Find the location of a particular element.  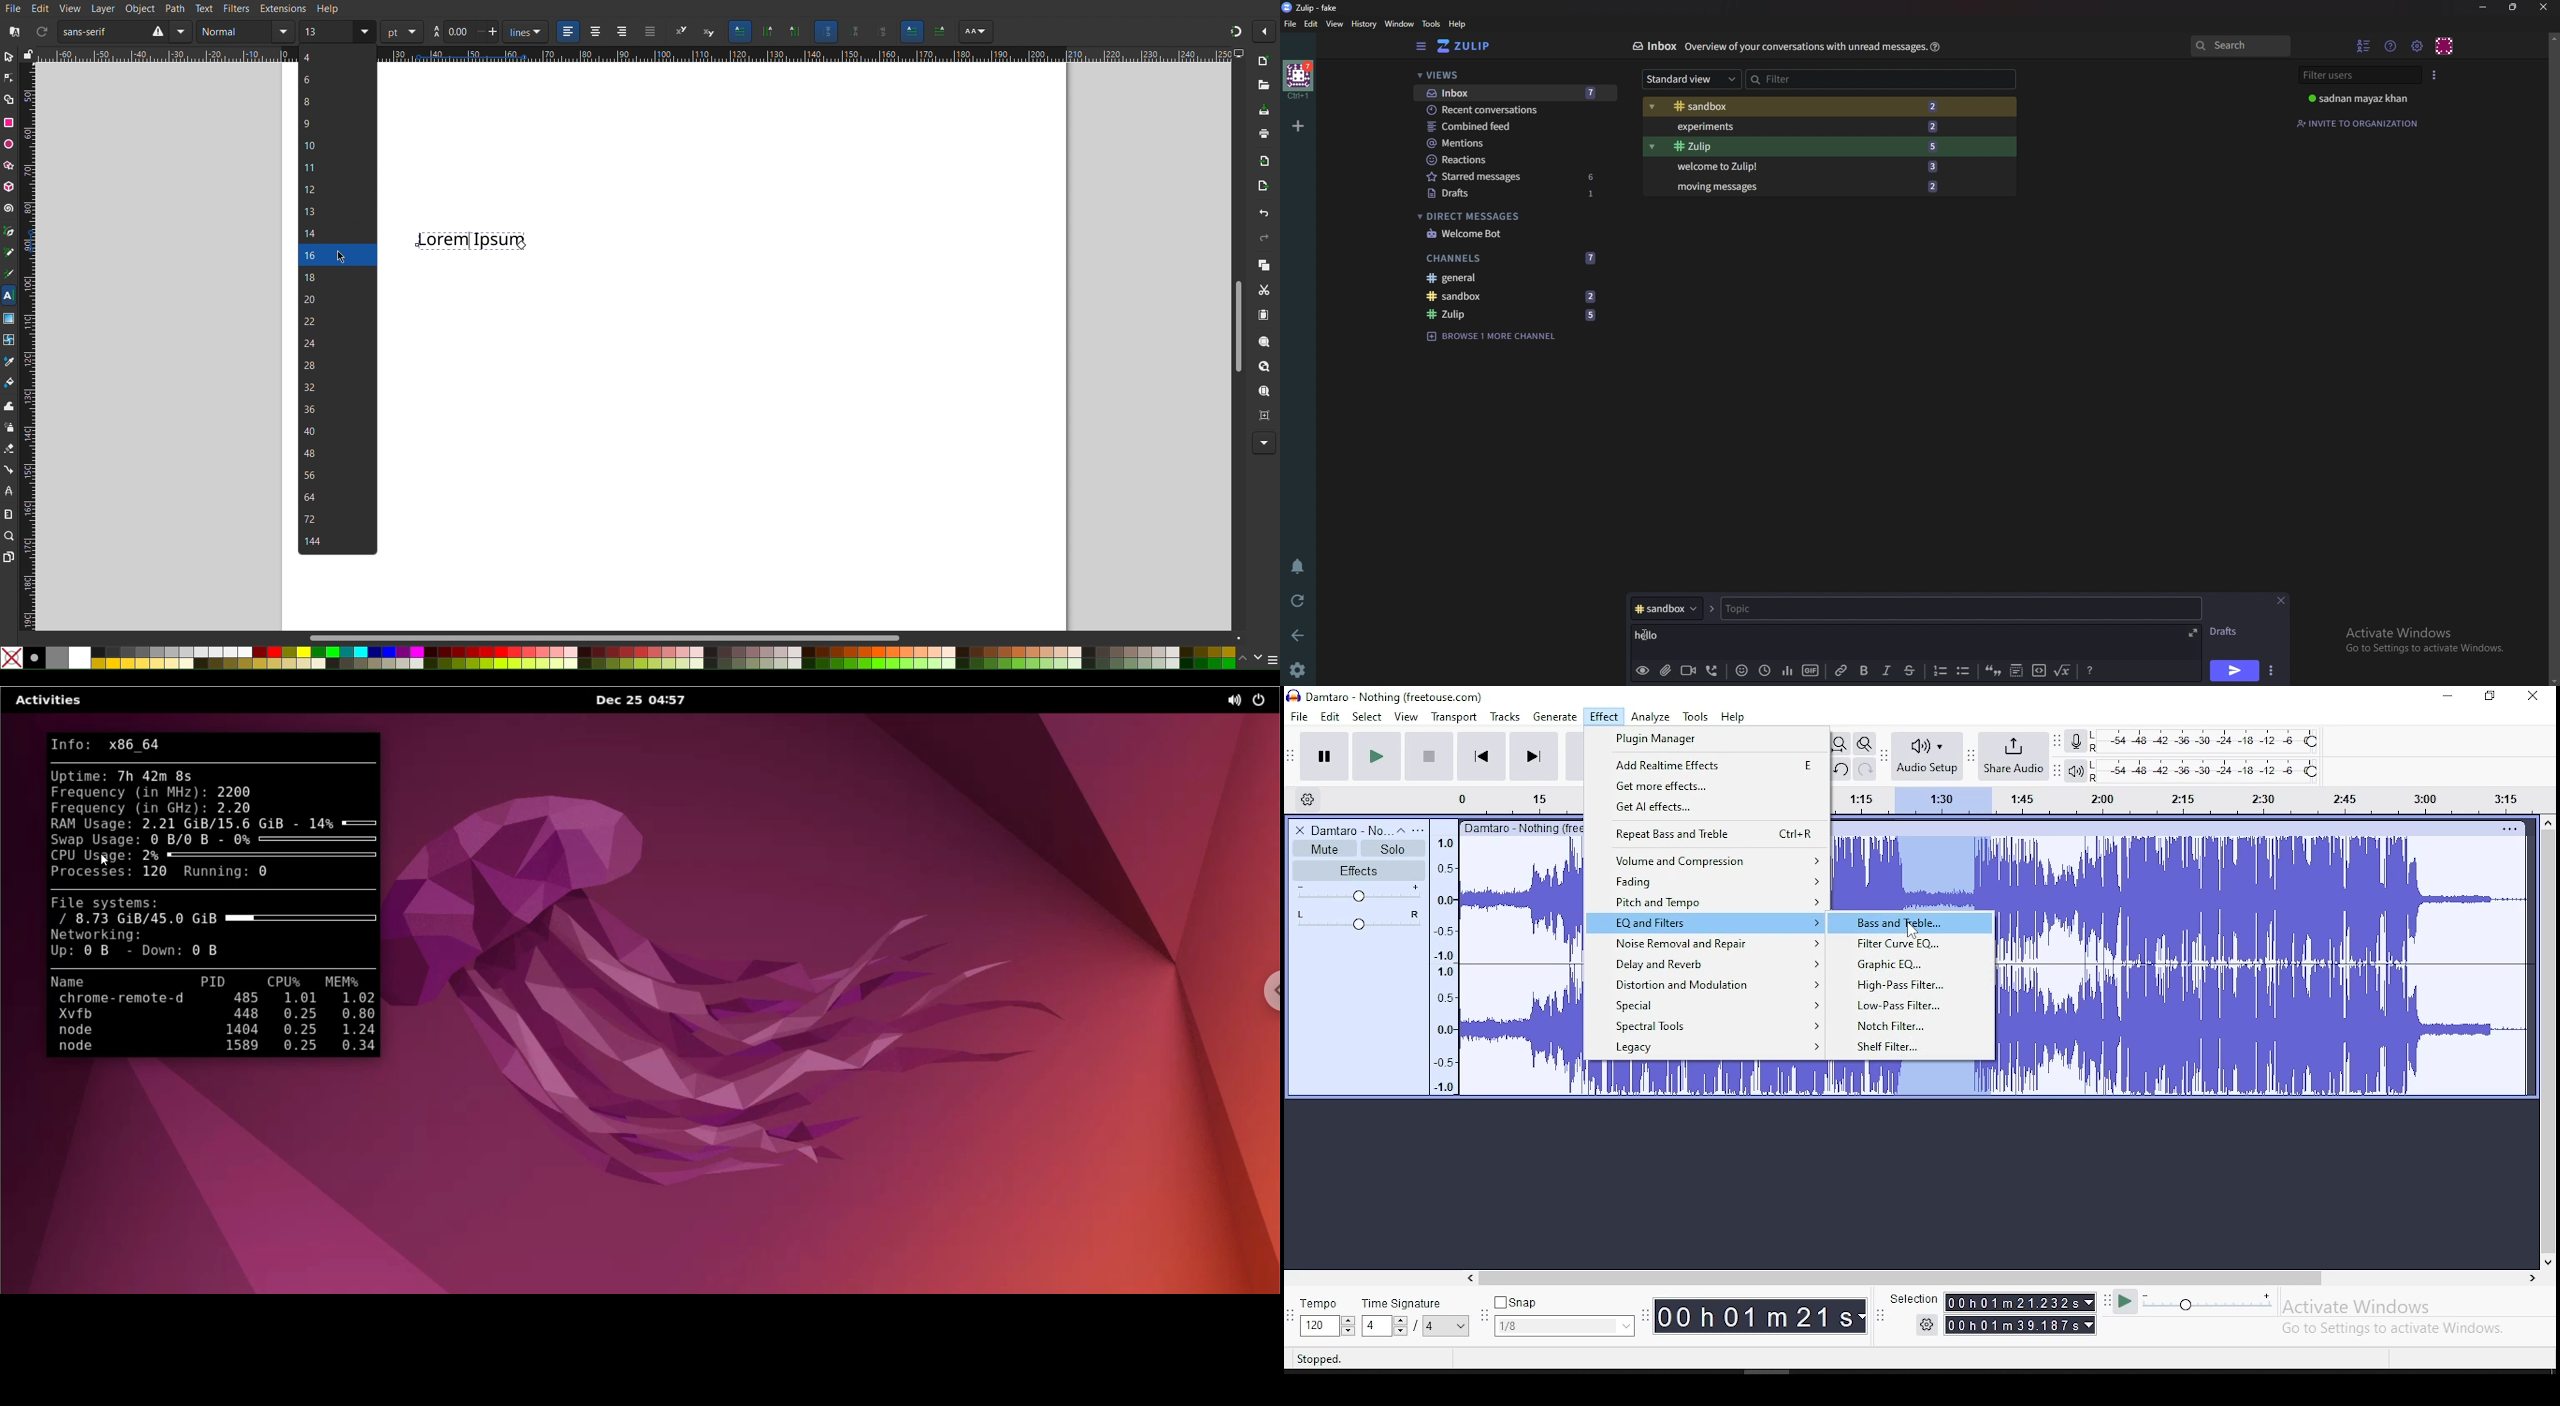

undo is located at coordinates (1839, 769).